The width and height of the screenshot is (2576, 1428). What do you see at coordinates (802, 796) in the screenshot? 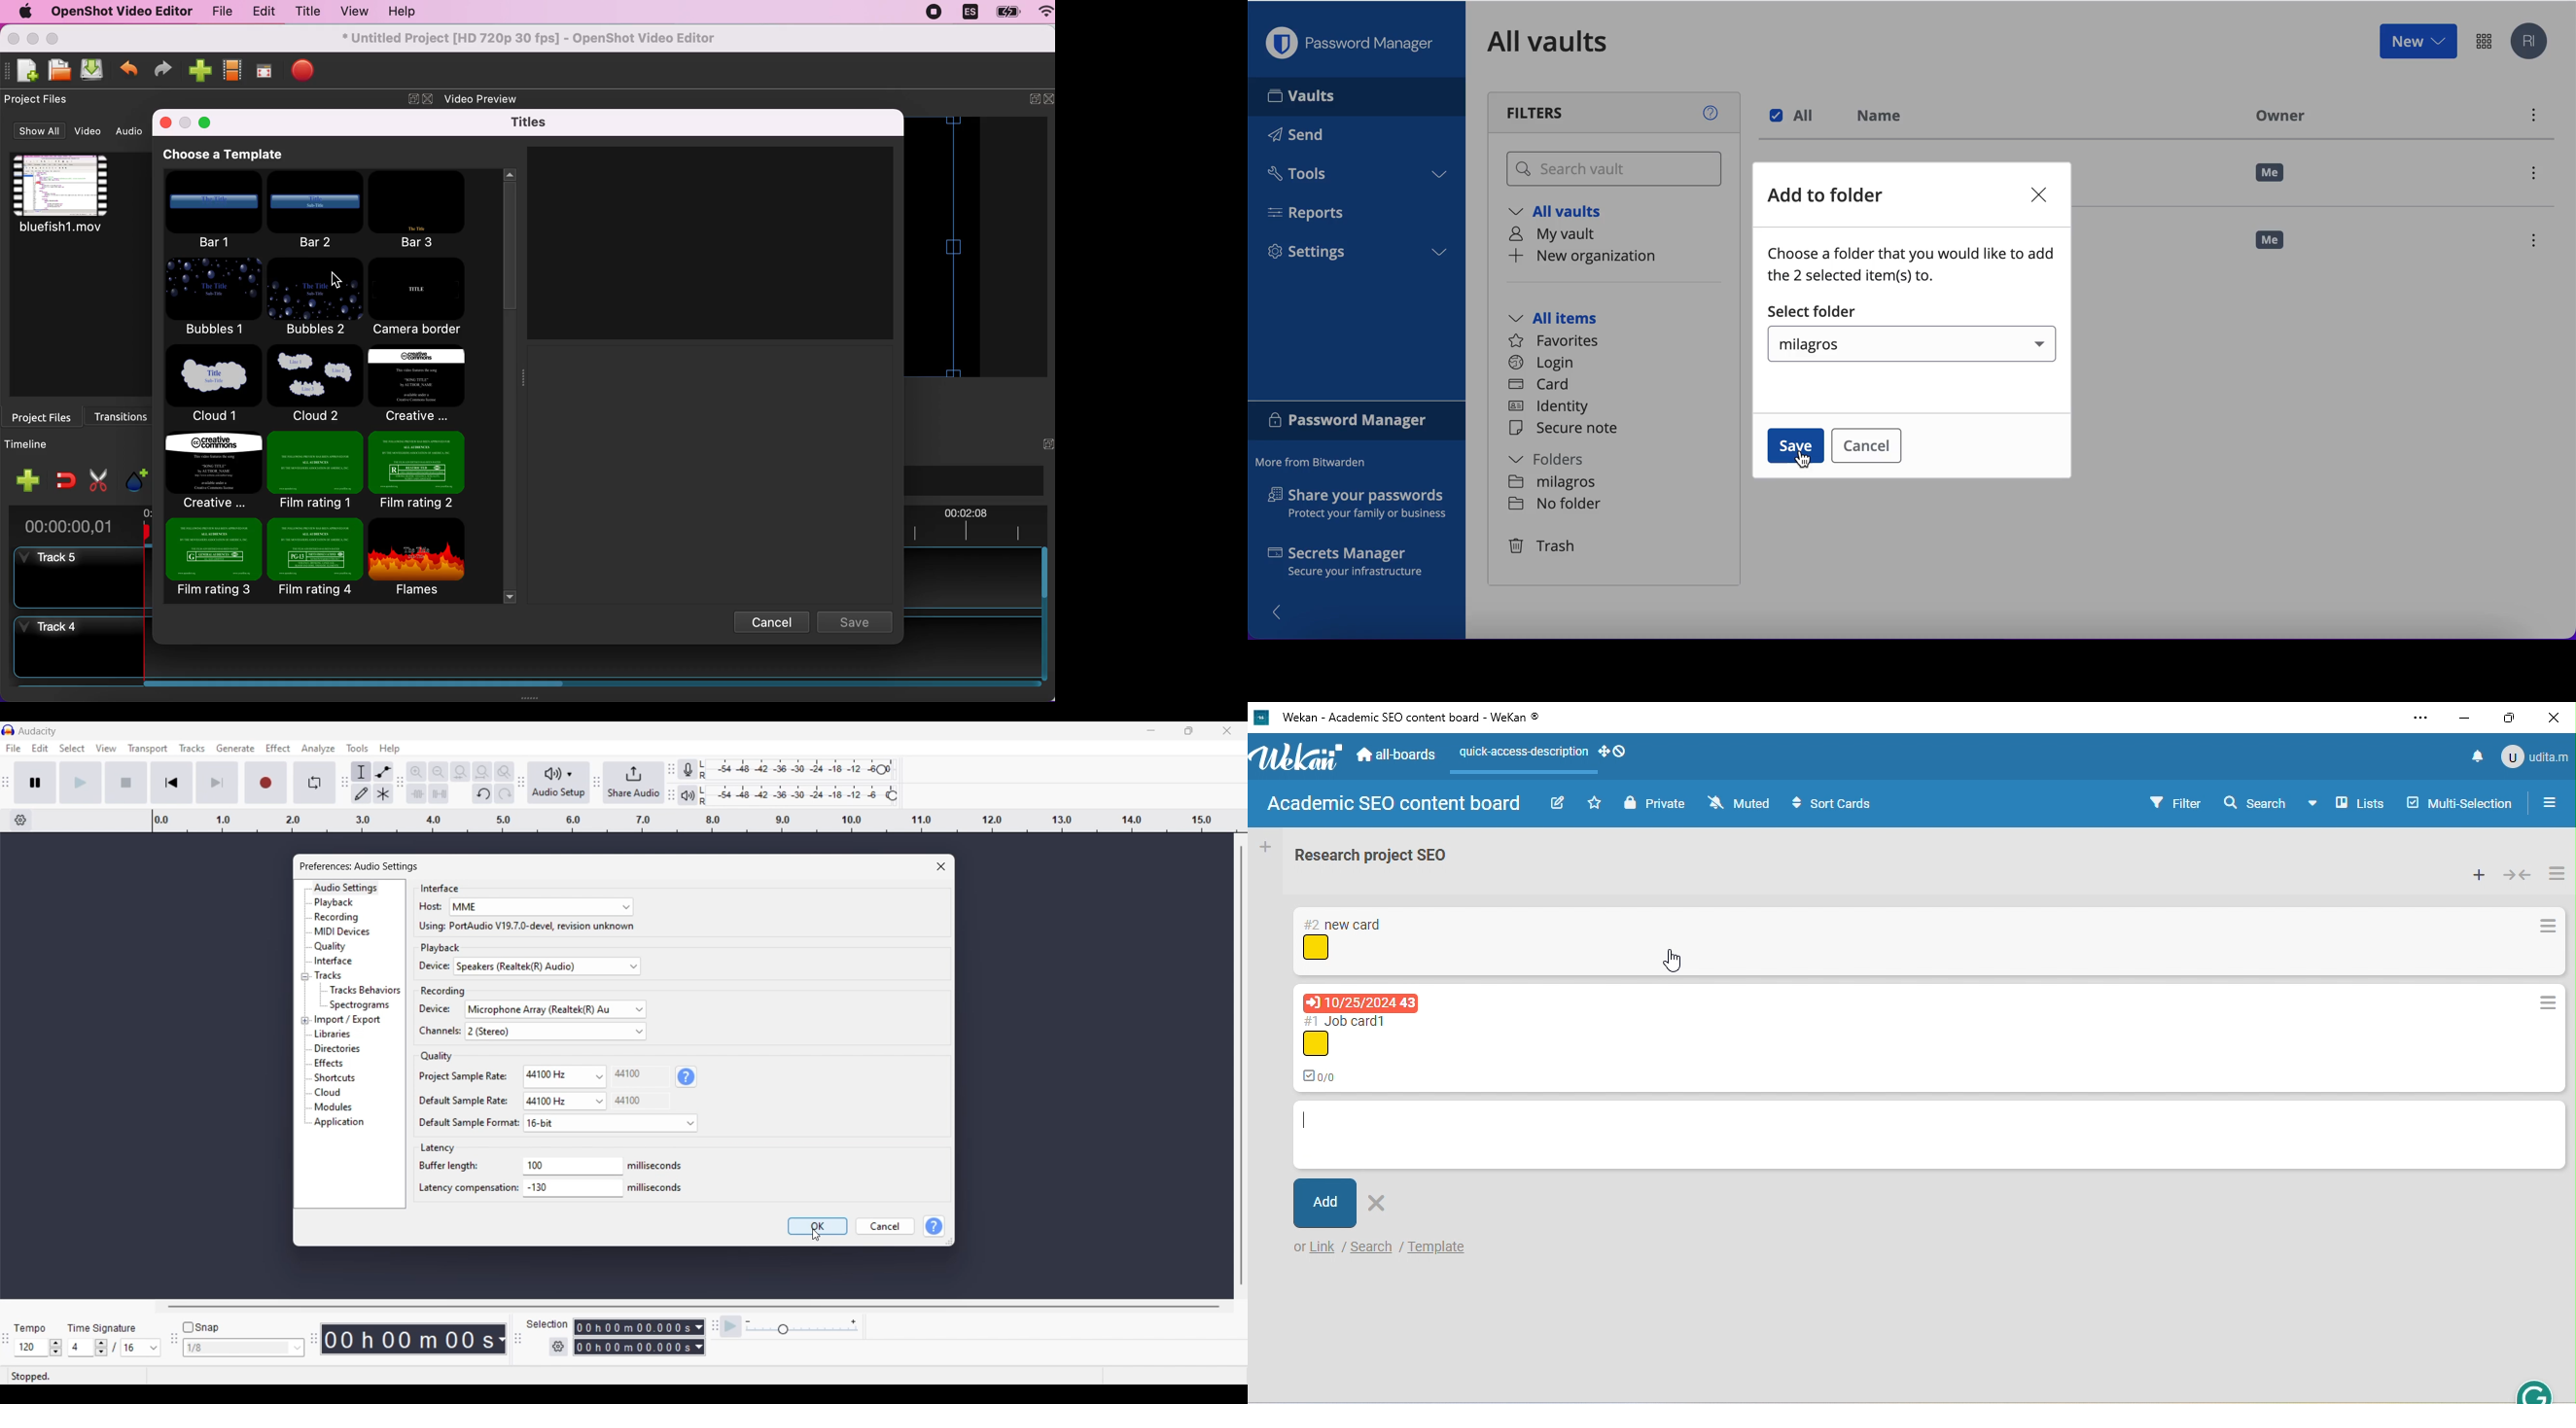
I see `Playback level` at bounding box center [802, 796].